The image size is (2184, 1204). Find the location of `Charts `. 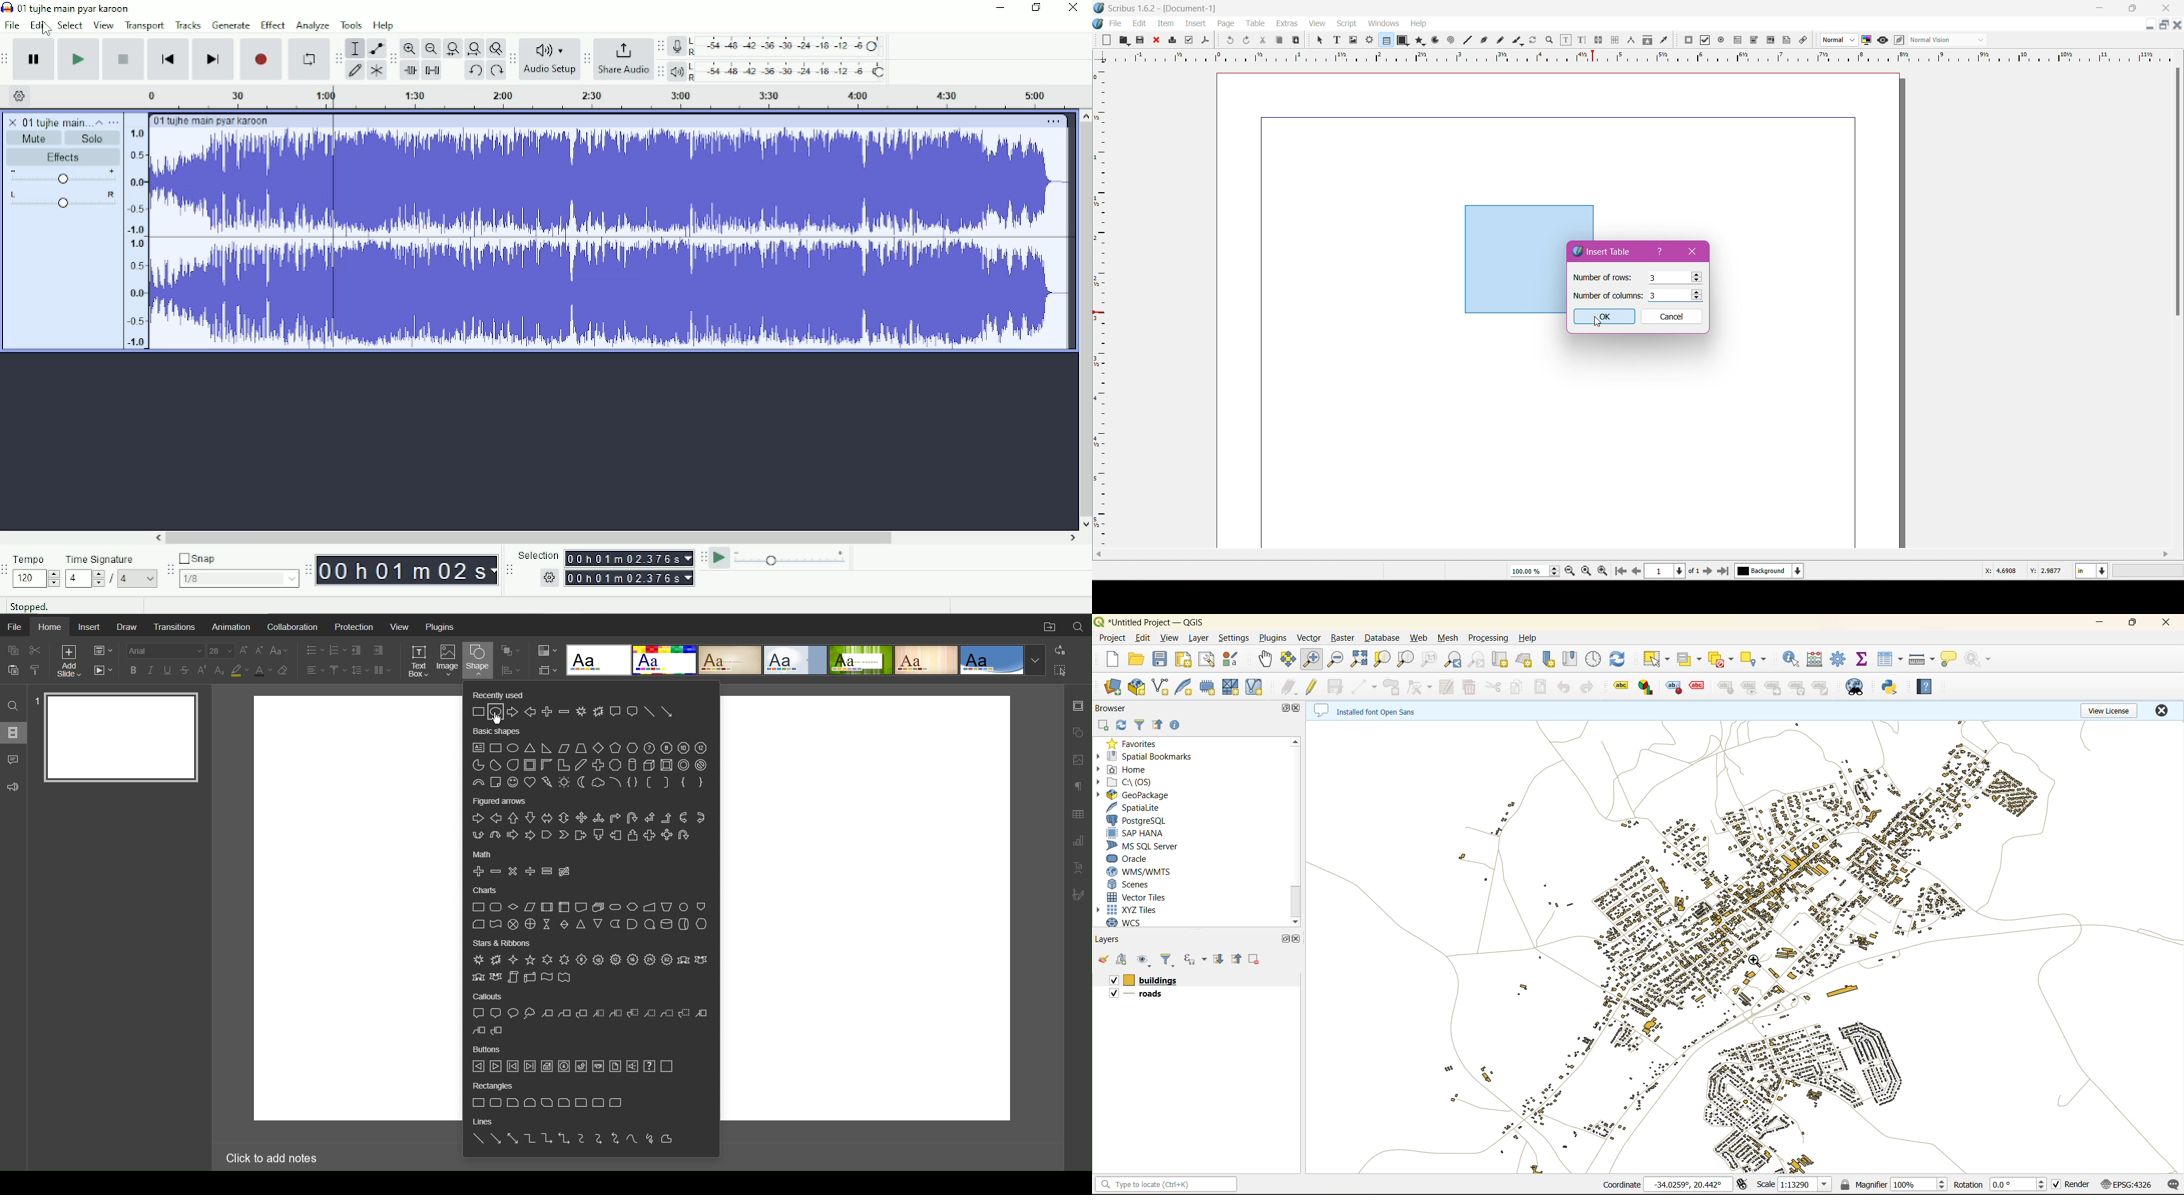

Charts  is located at coordinates (589, 909).